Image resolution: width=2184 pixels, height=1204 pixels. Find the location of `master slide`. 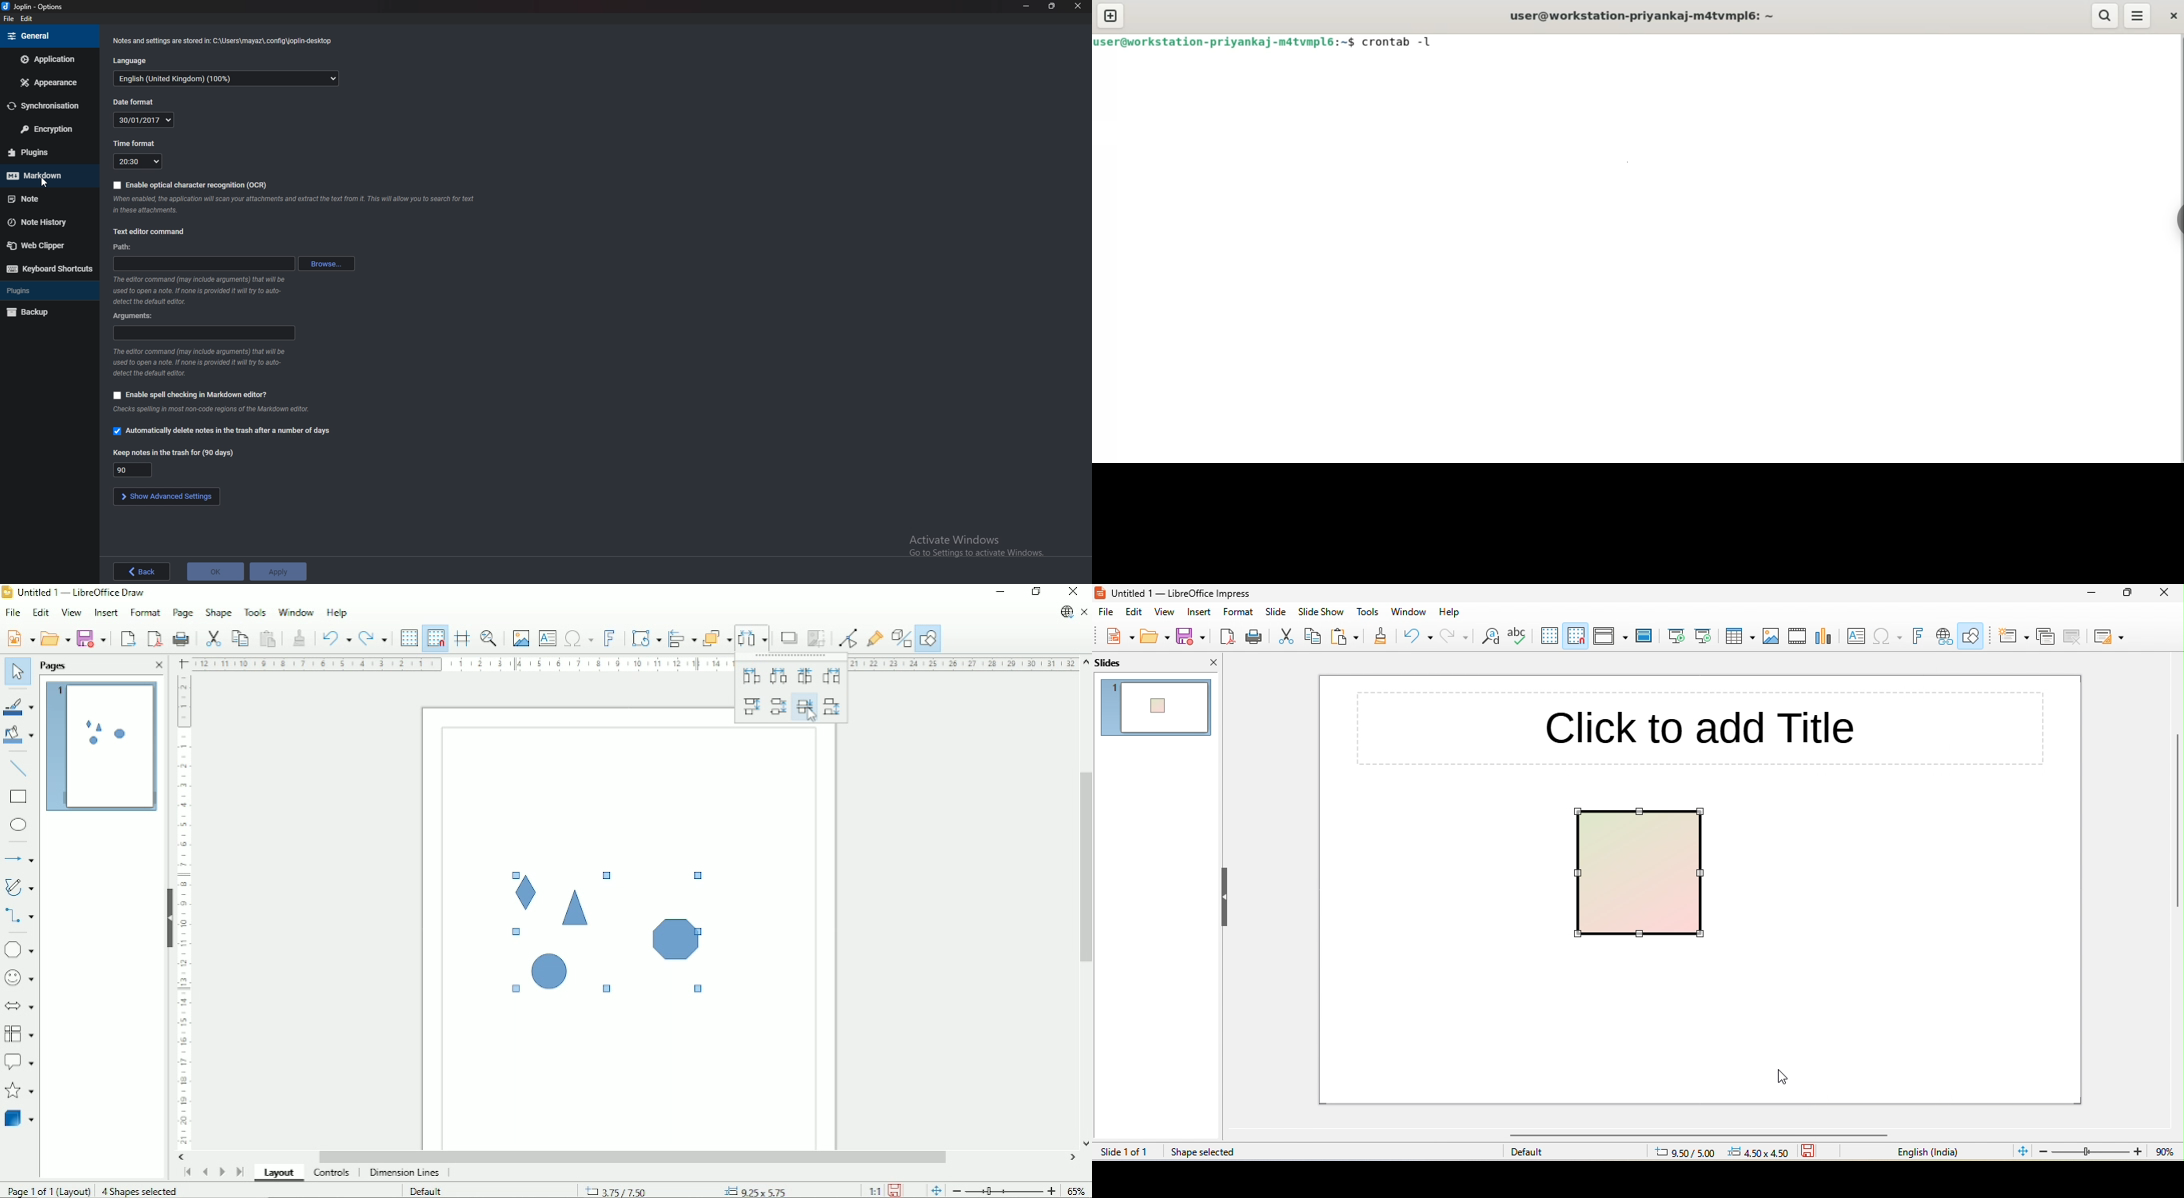

master slide is located at coordinates (1645, 636).